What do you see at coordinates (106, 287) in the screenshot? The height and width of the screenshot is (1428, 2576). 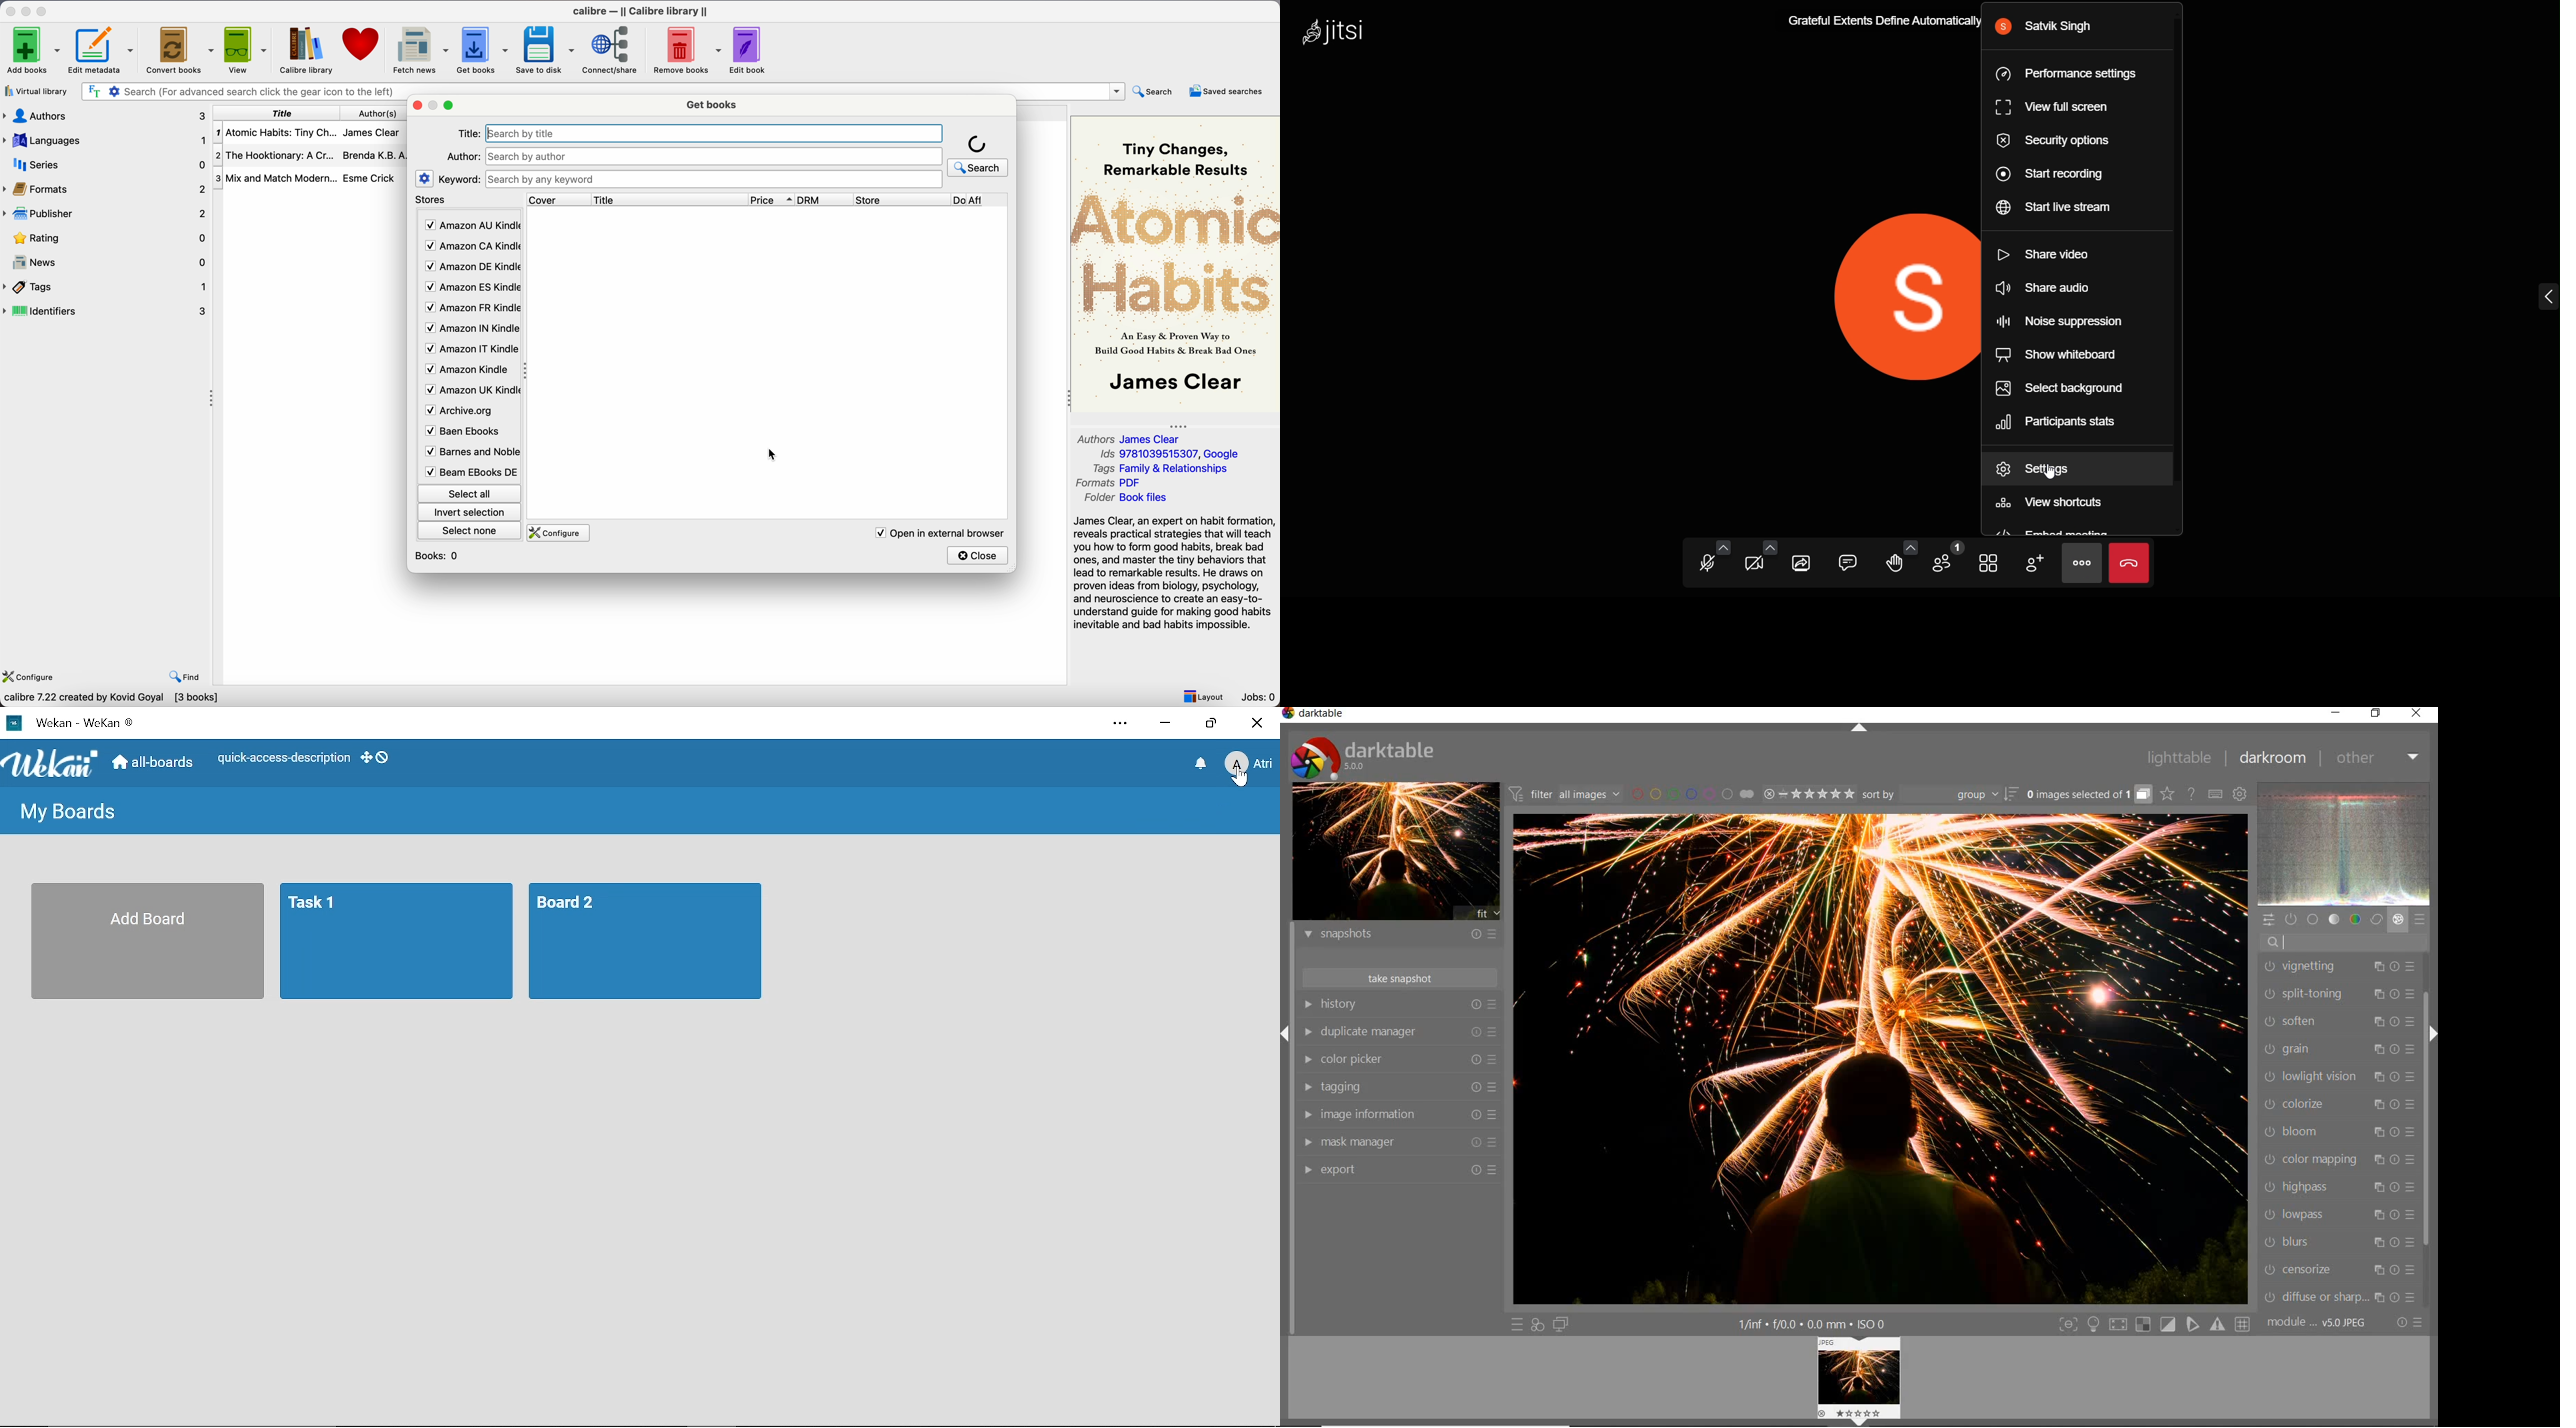 I see `tags` at bounding box center [106, 287].